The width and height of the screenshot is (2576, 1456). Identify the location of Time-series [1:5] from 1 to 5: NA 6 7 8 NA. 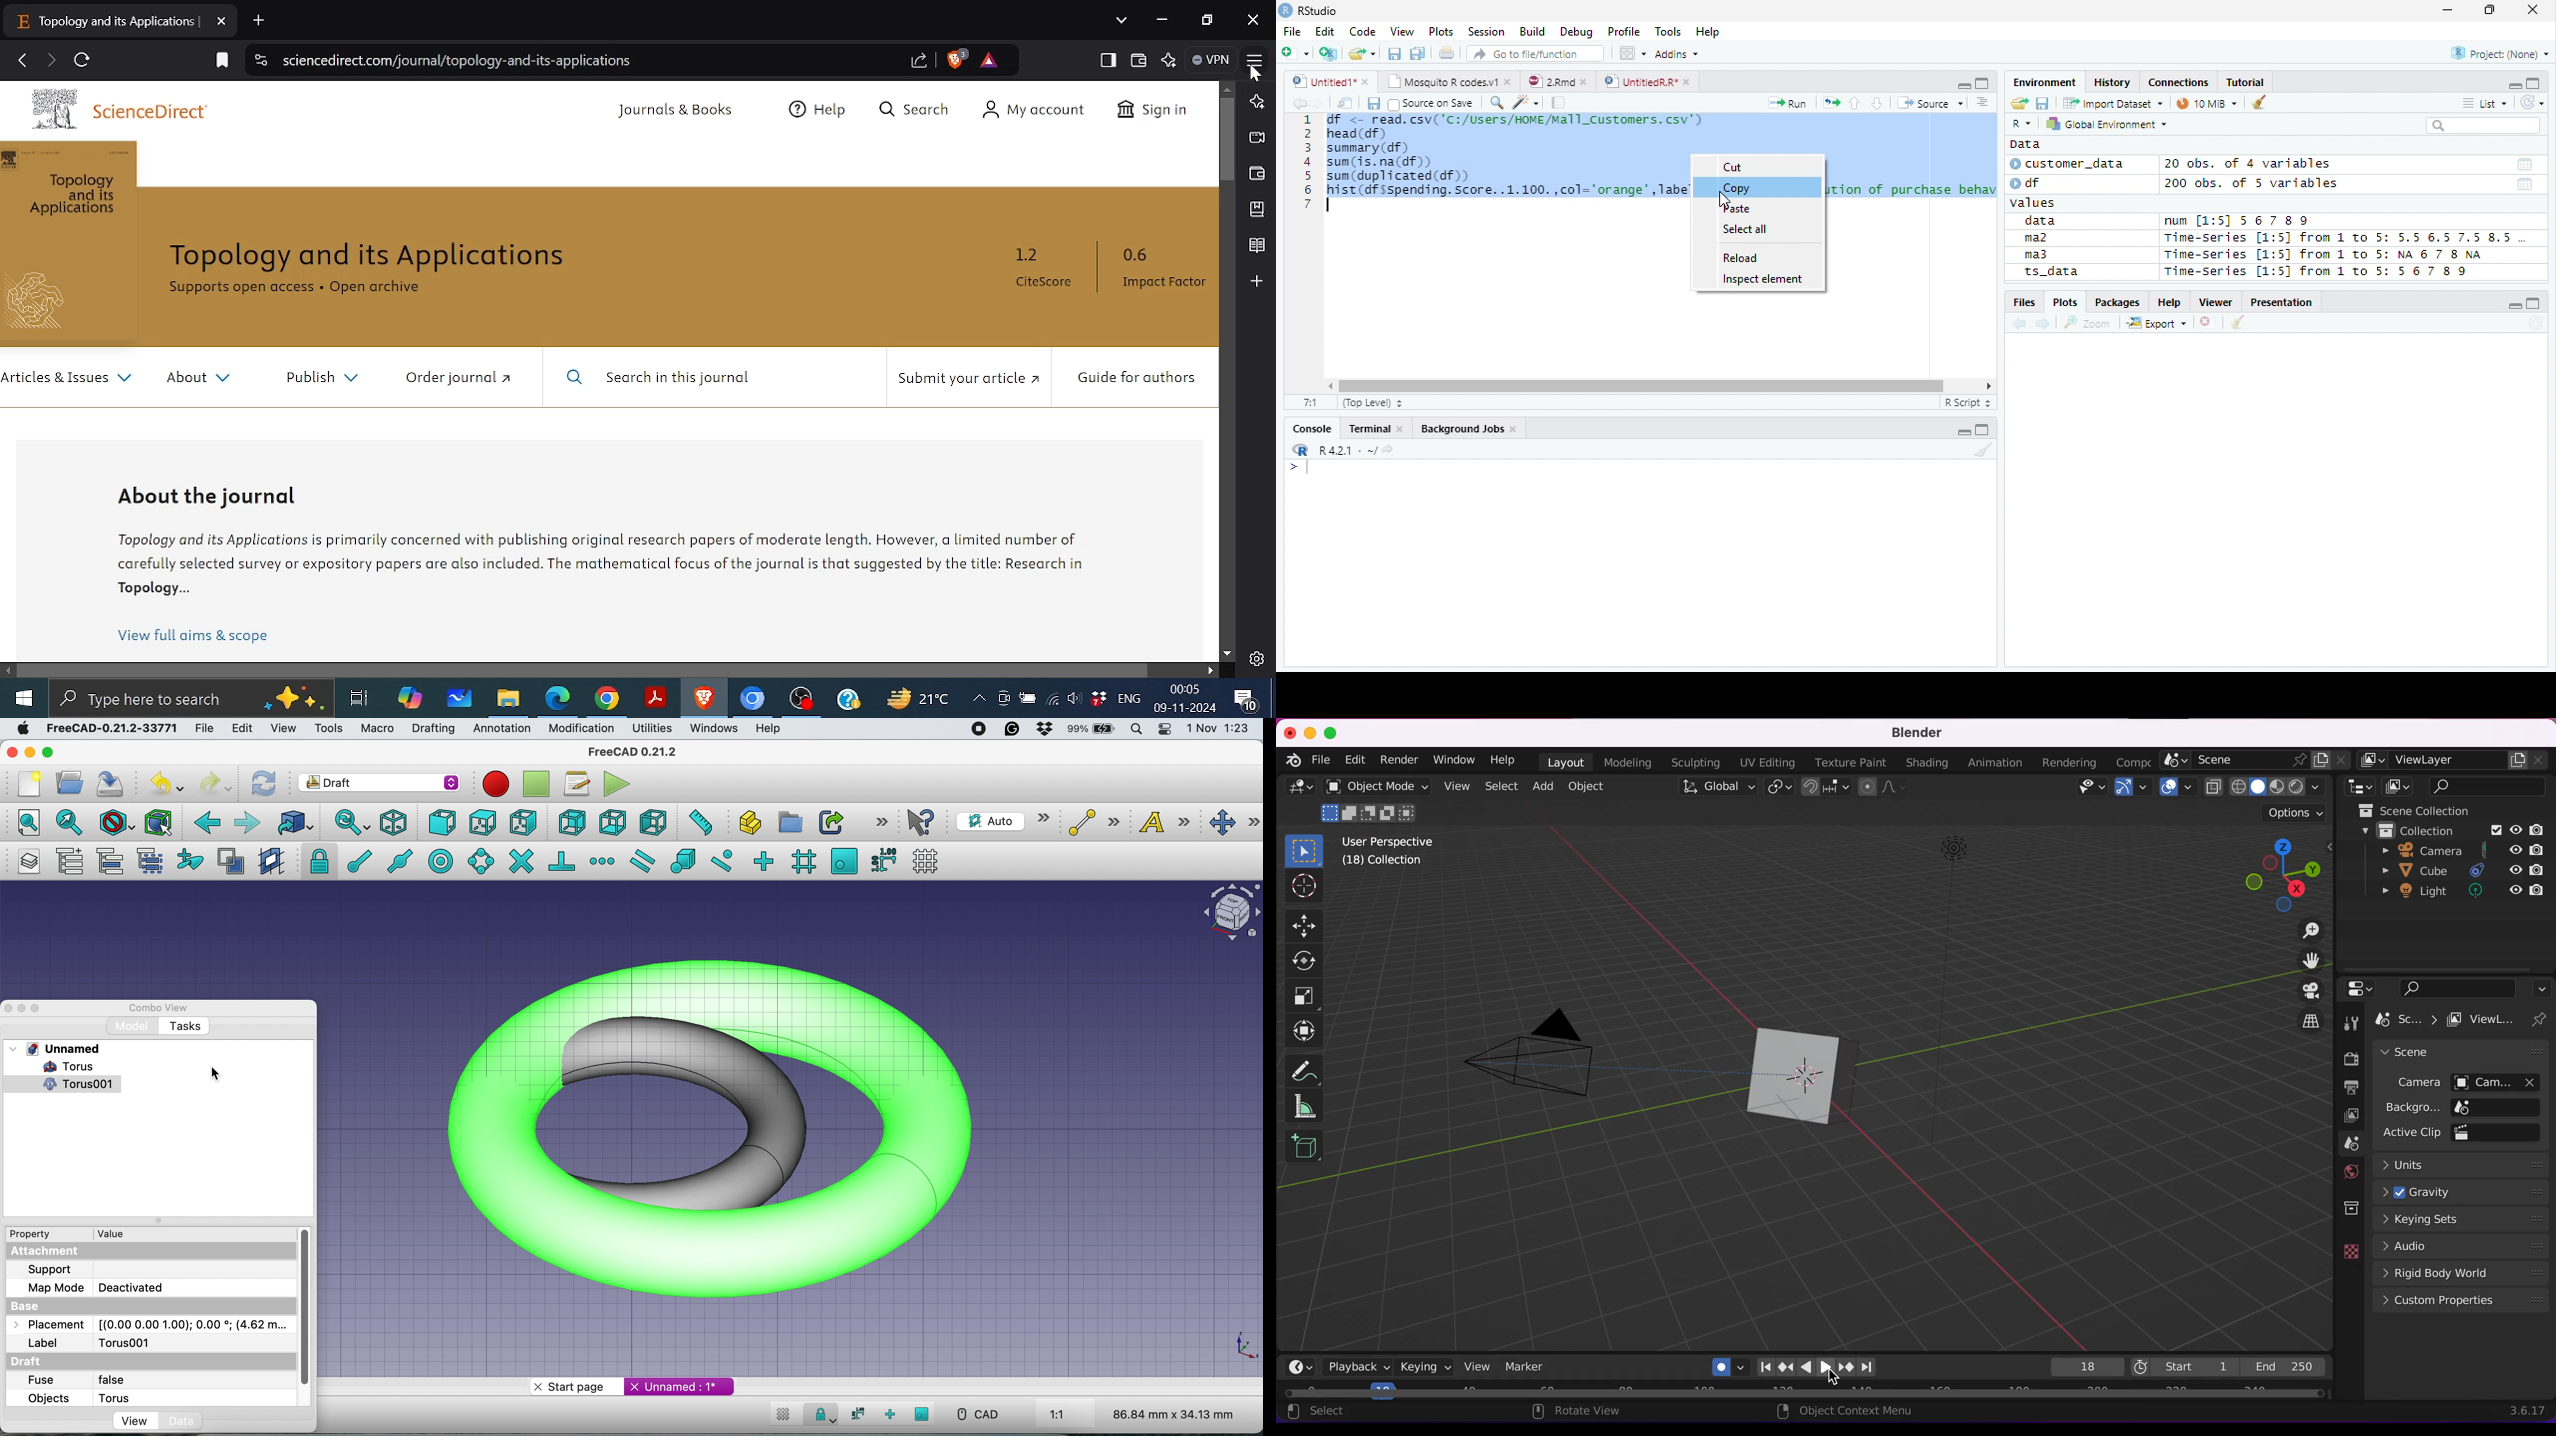
(2331, 256).